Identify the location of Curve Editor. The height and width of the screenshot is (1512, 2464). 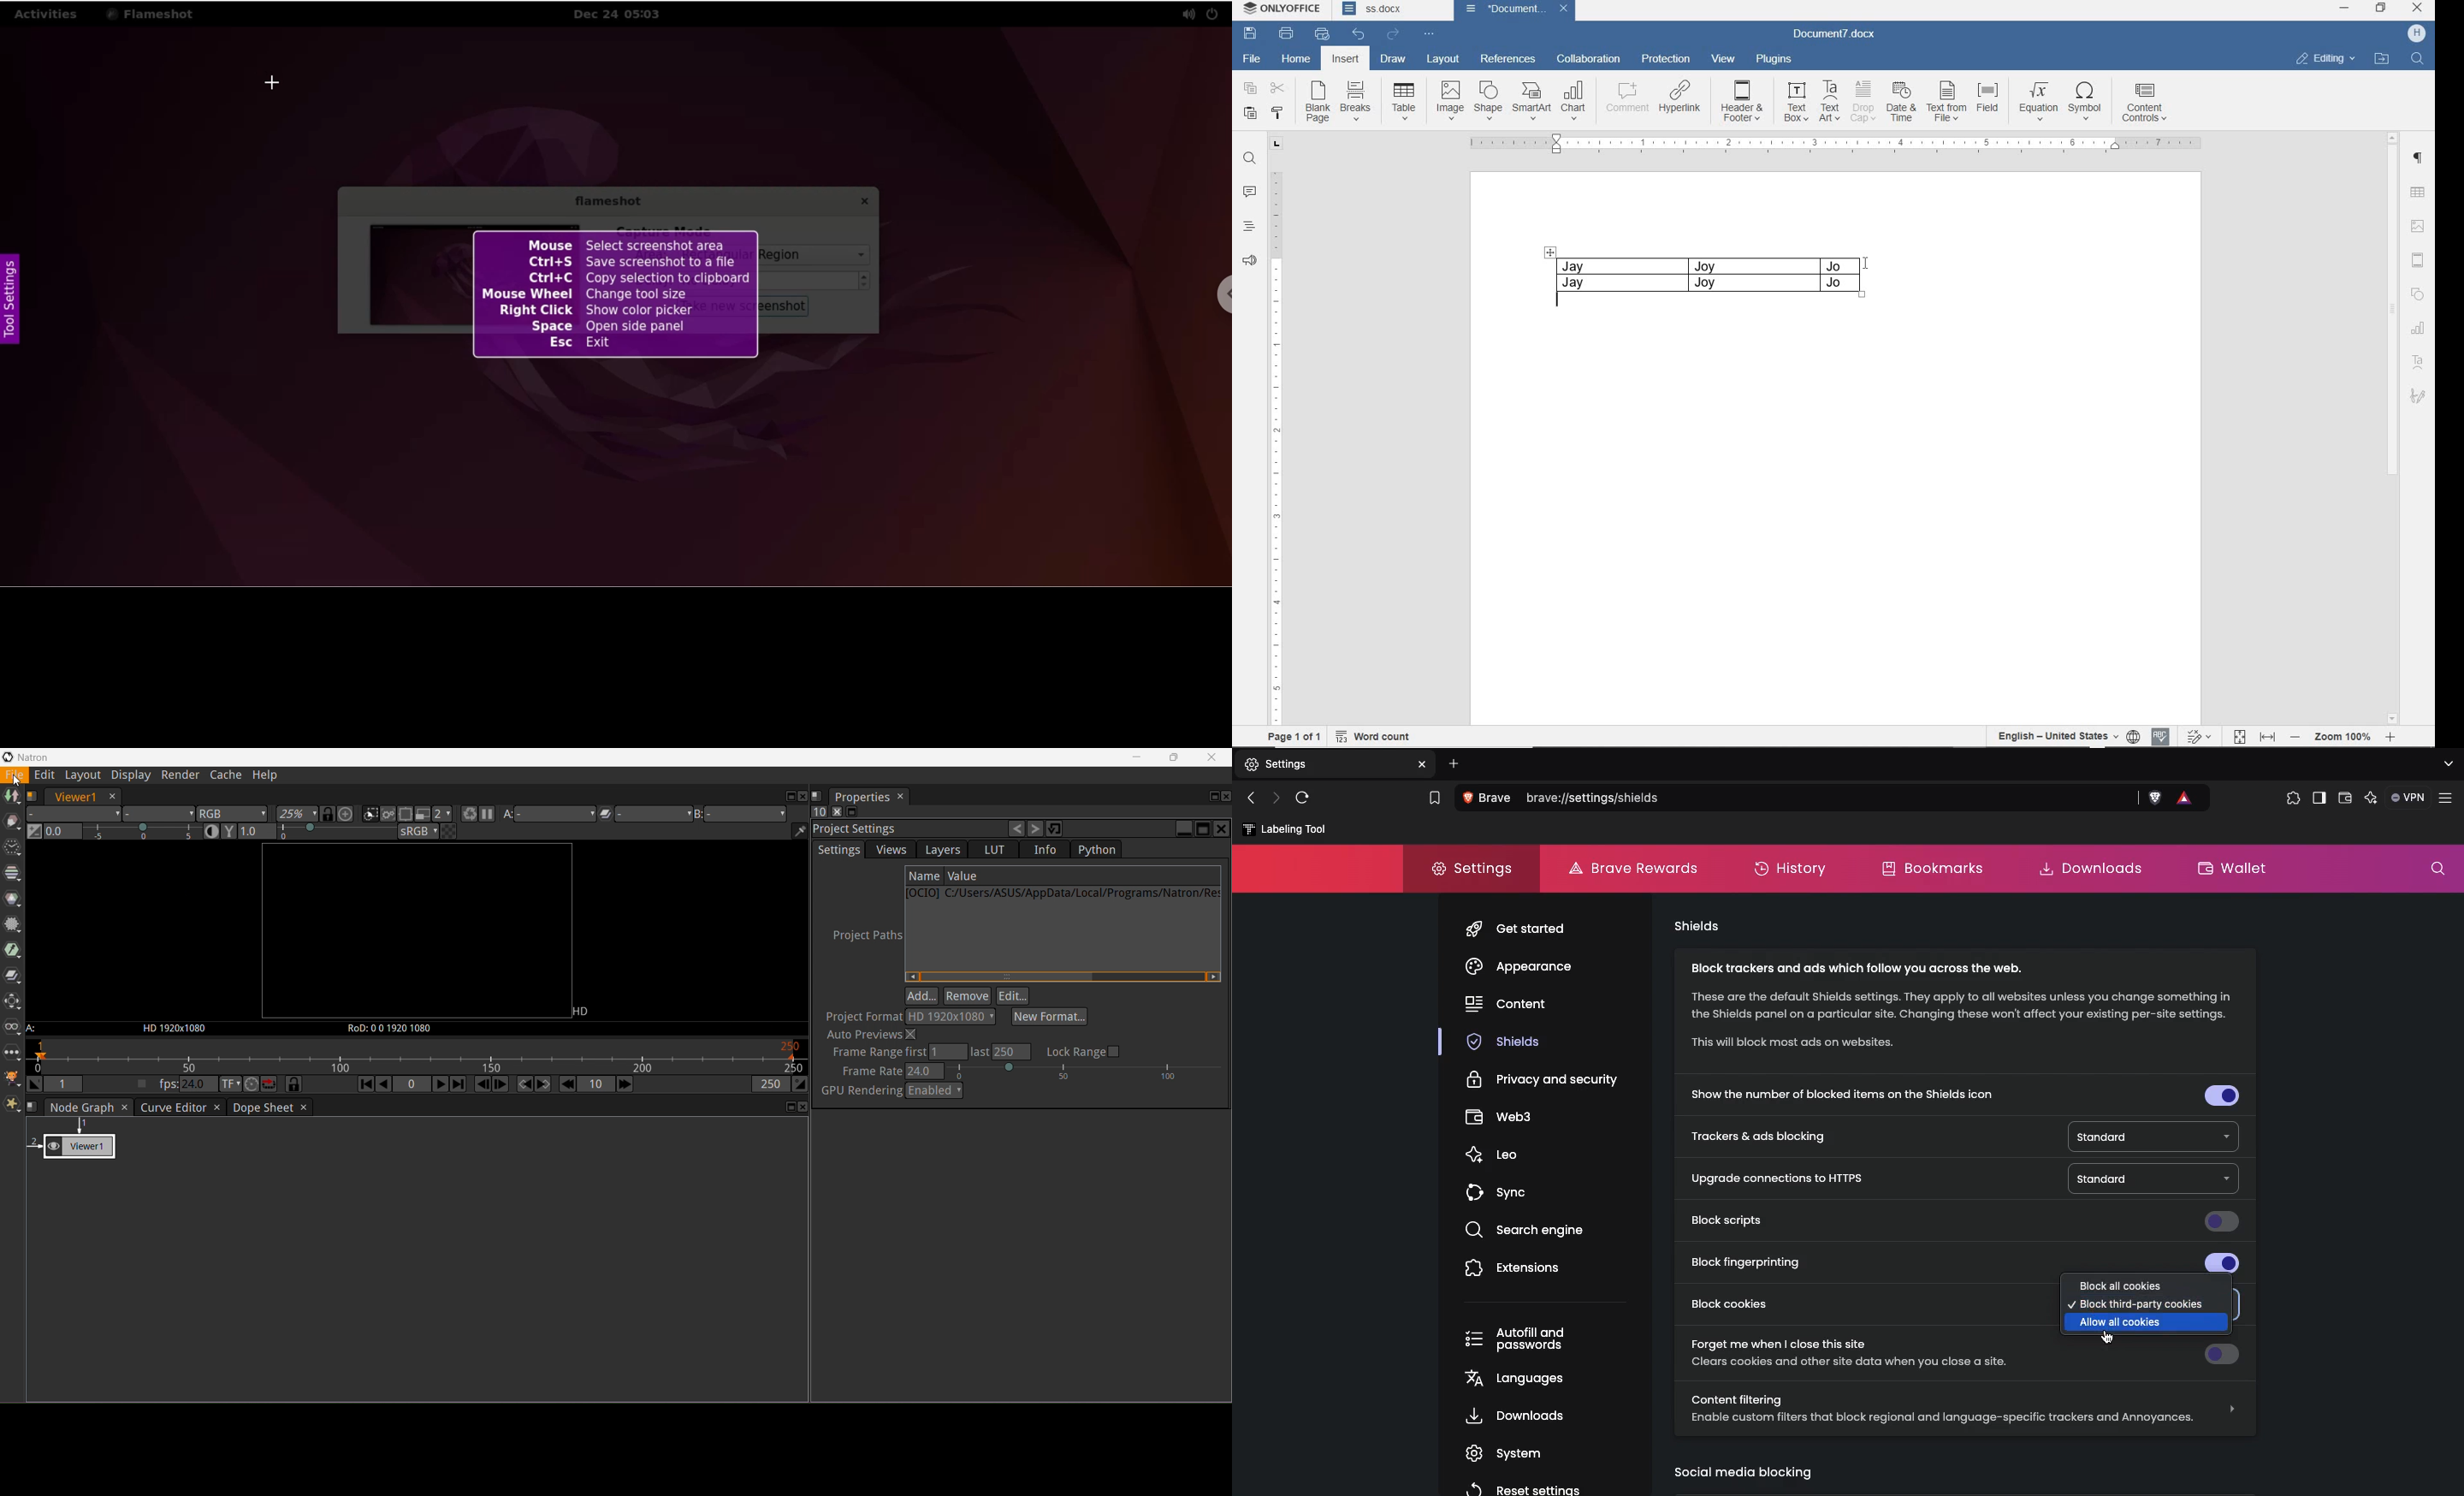
(173, 1107).